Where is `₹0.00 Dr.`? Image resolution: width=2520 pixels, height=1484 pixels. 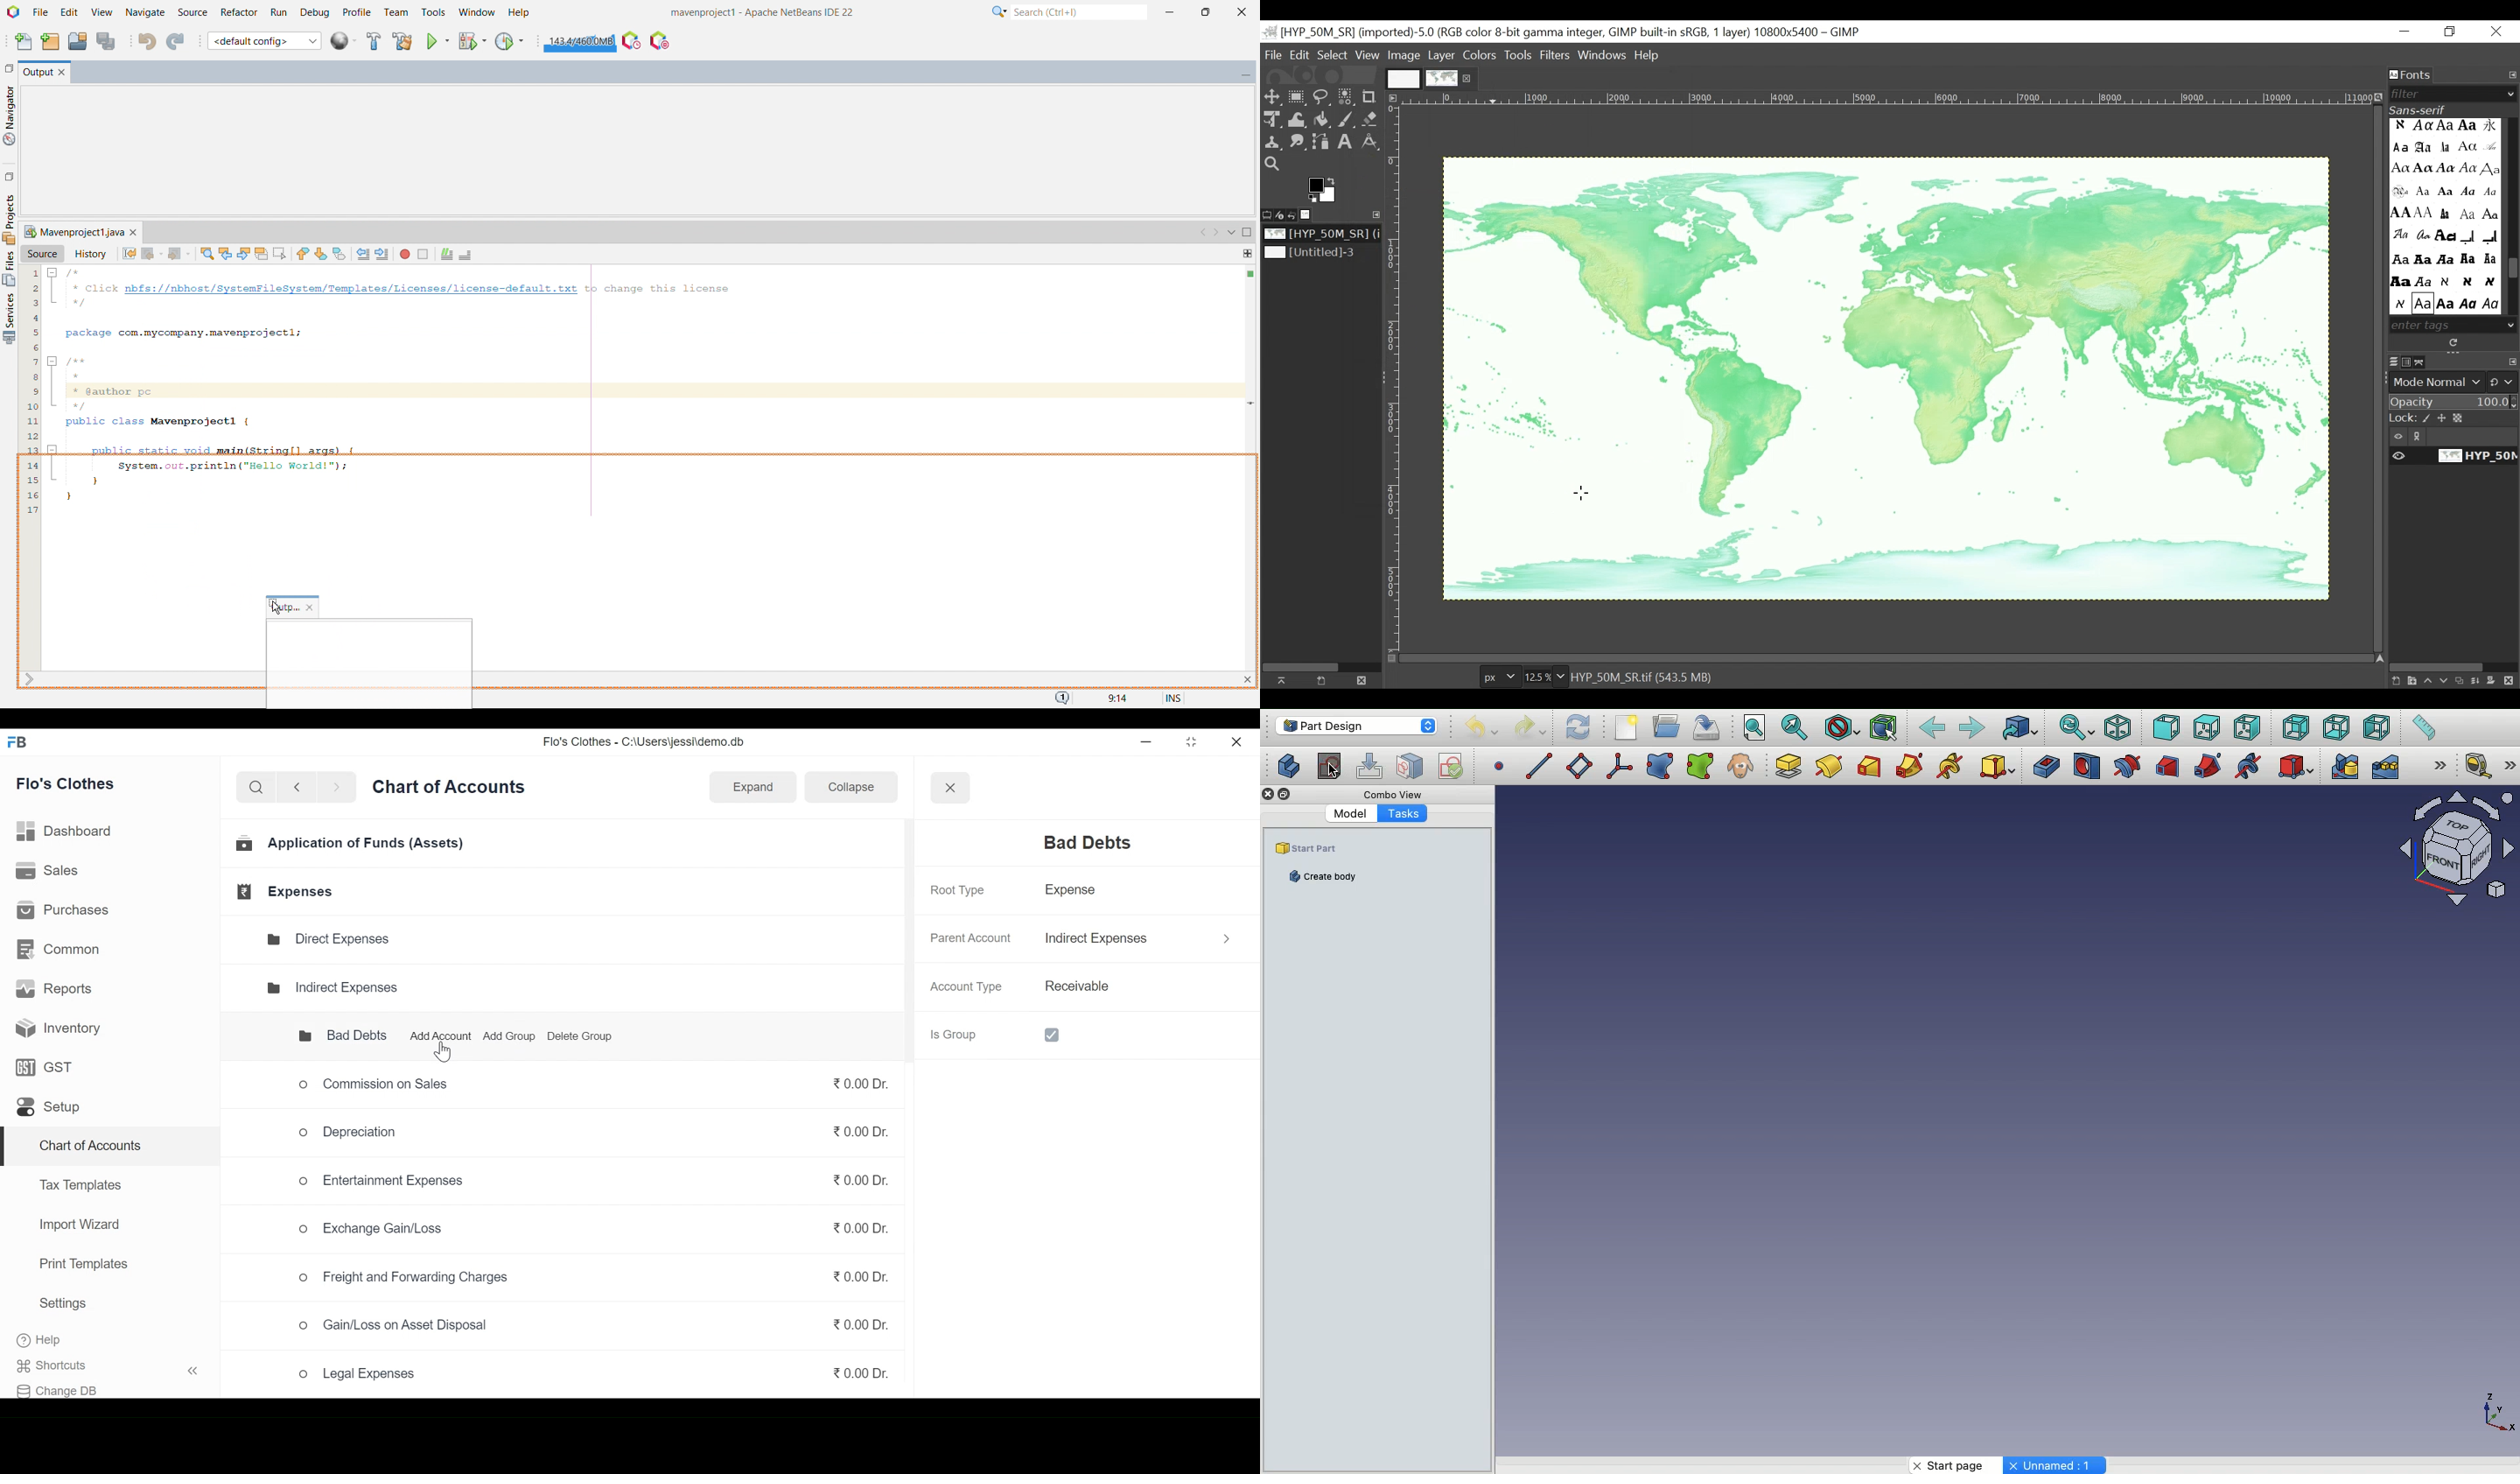 ₹0.00 Dr. is located at coordinates (851, 1281).